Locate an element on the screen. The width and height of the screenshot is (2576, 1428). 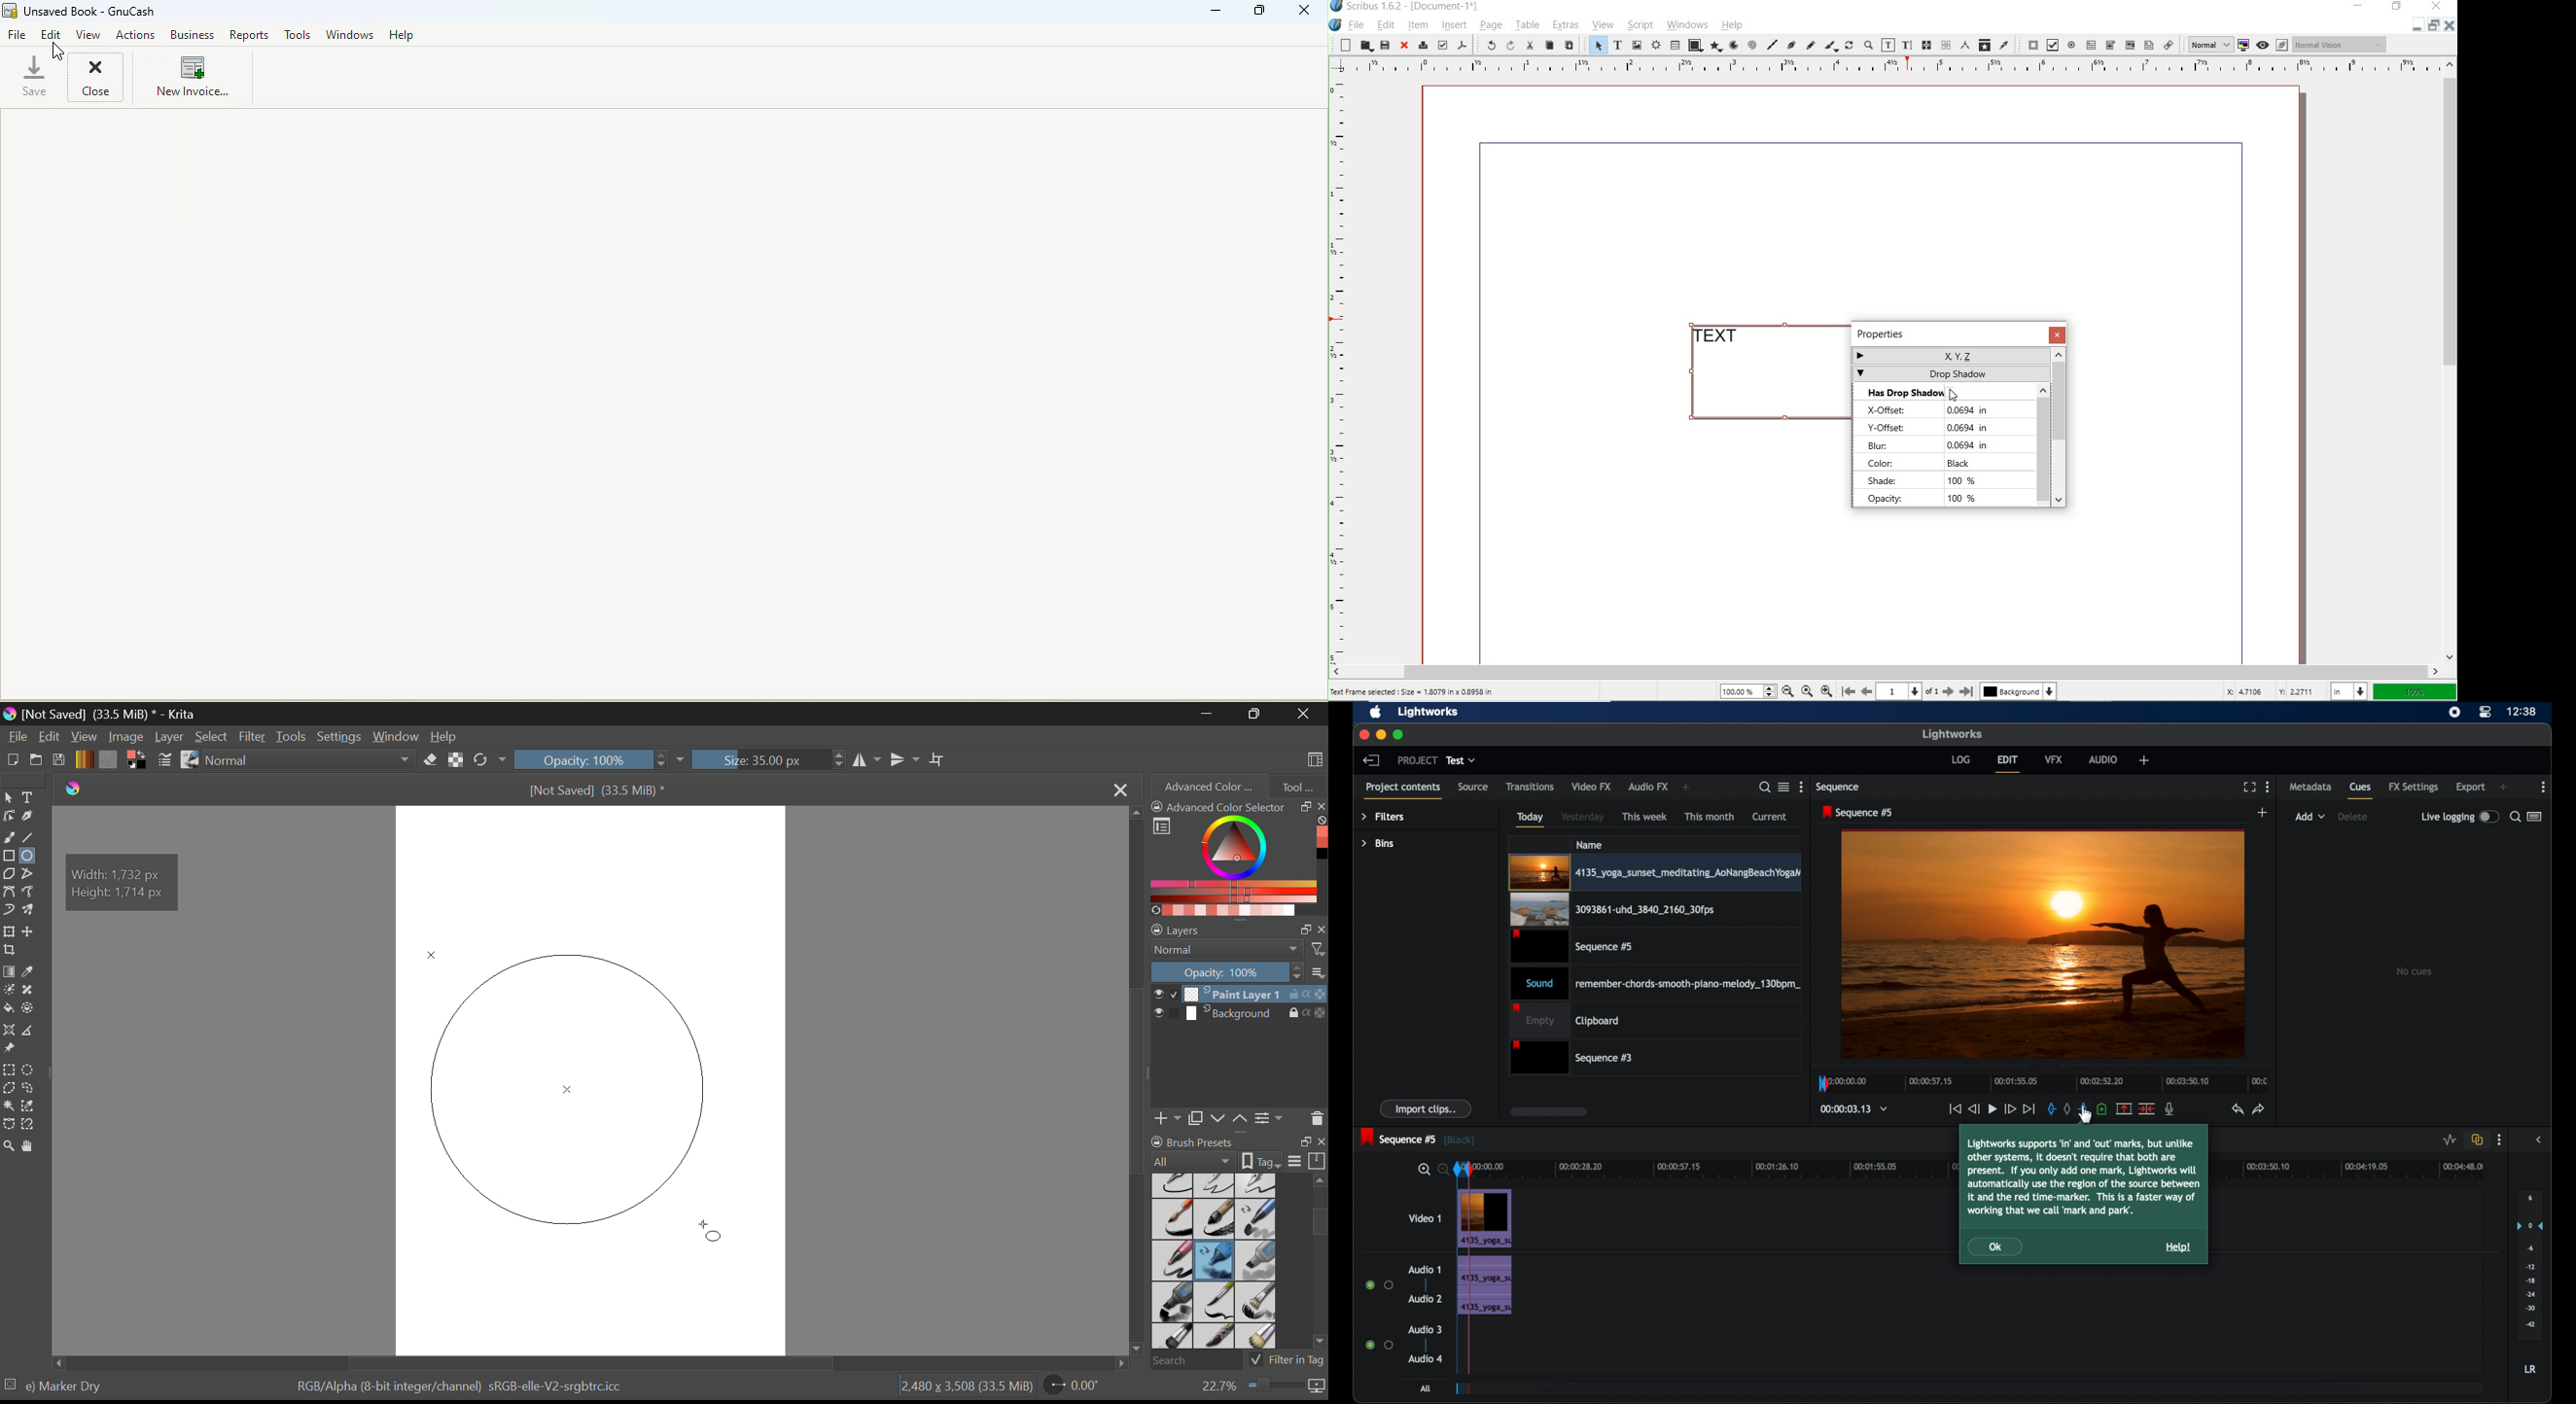
spiral is located at coordinates (1753, 44).